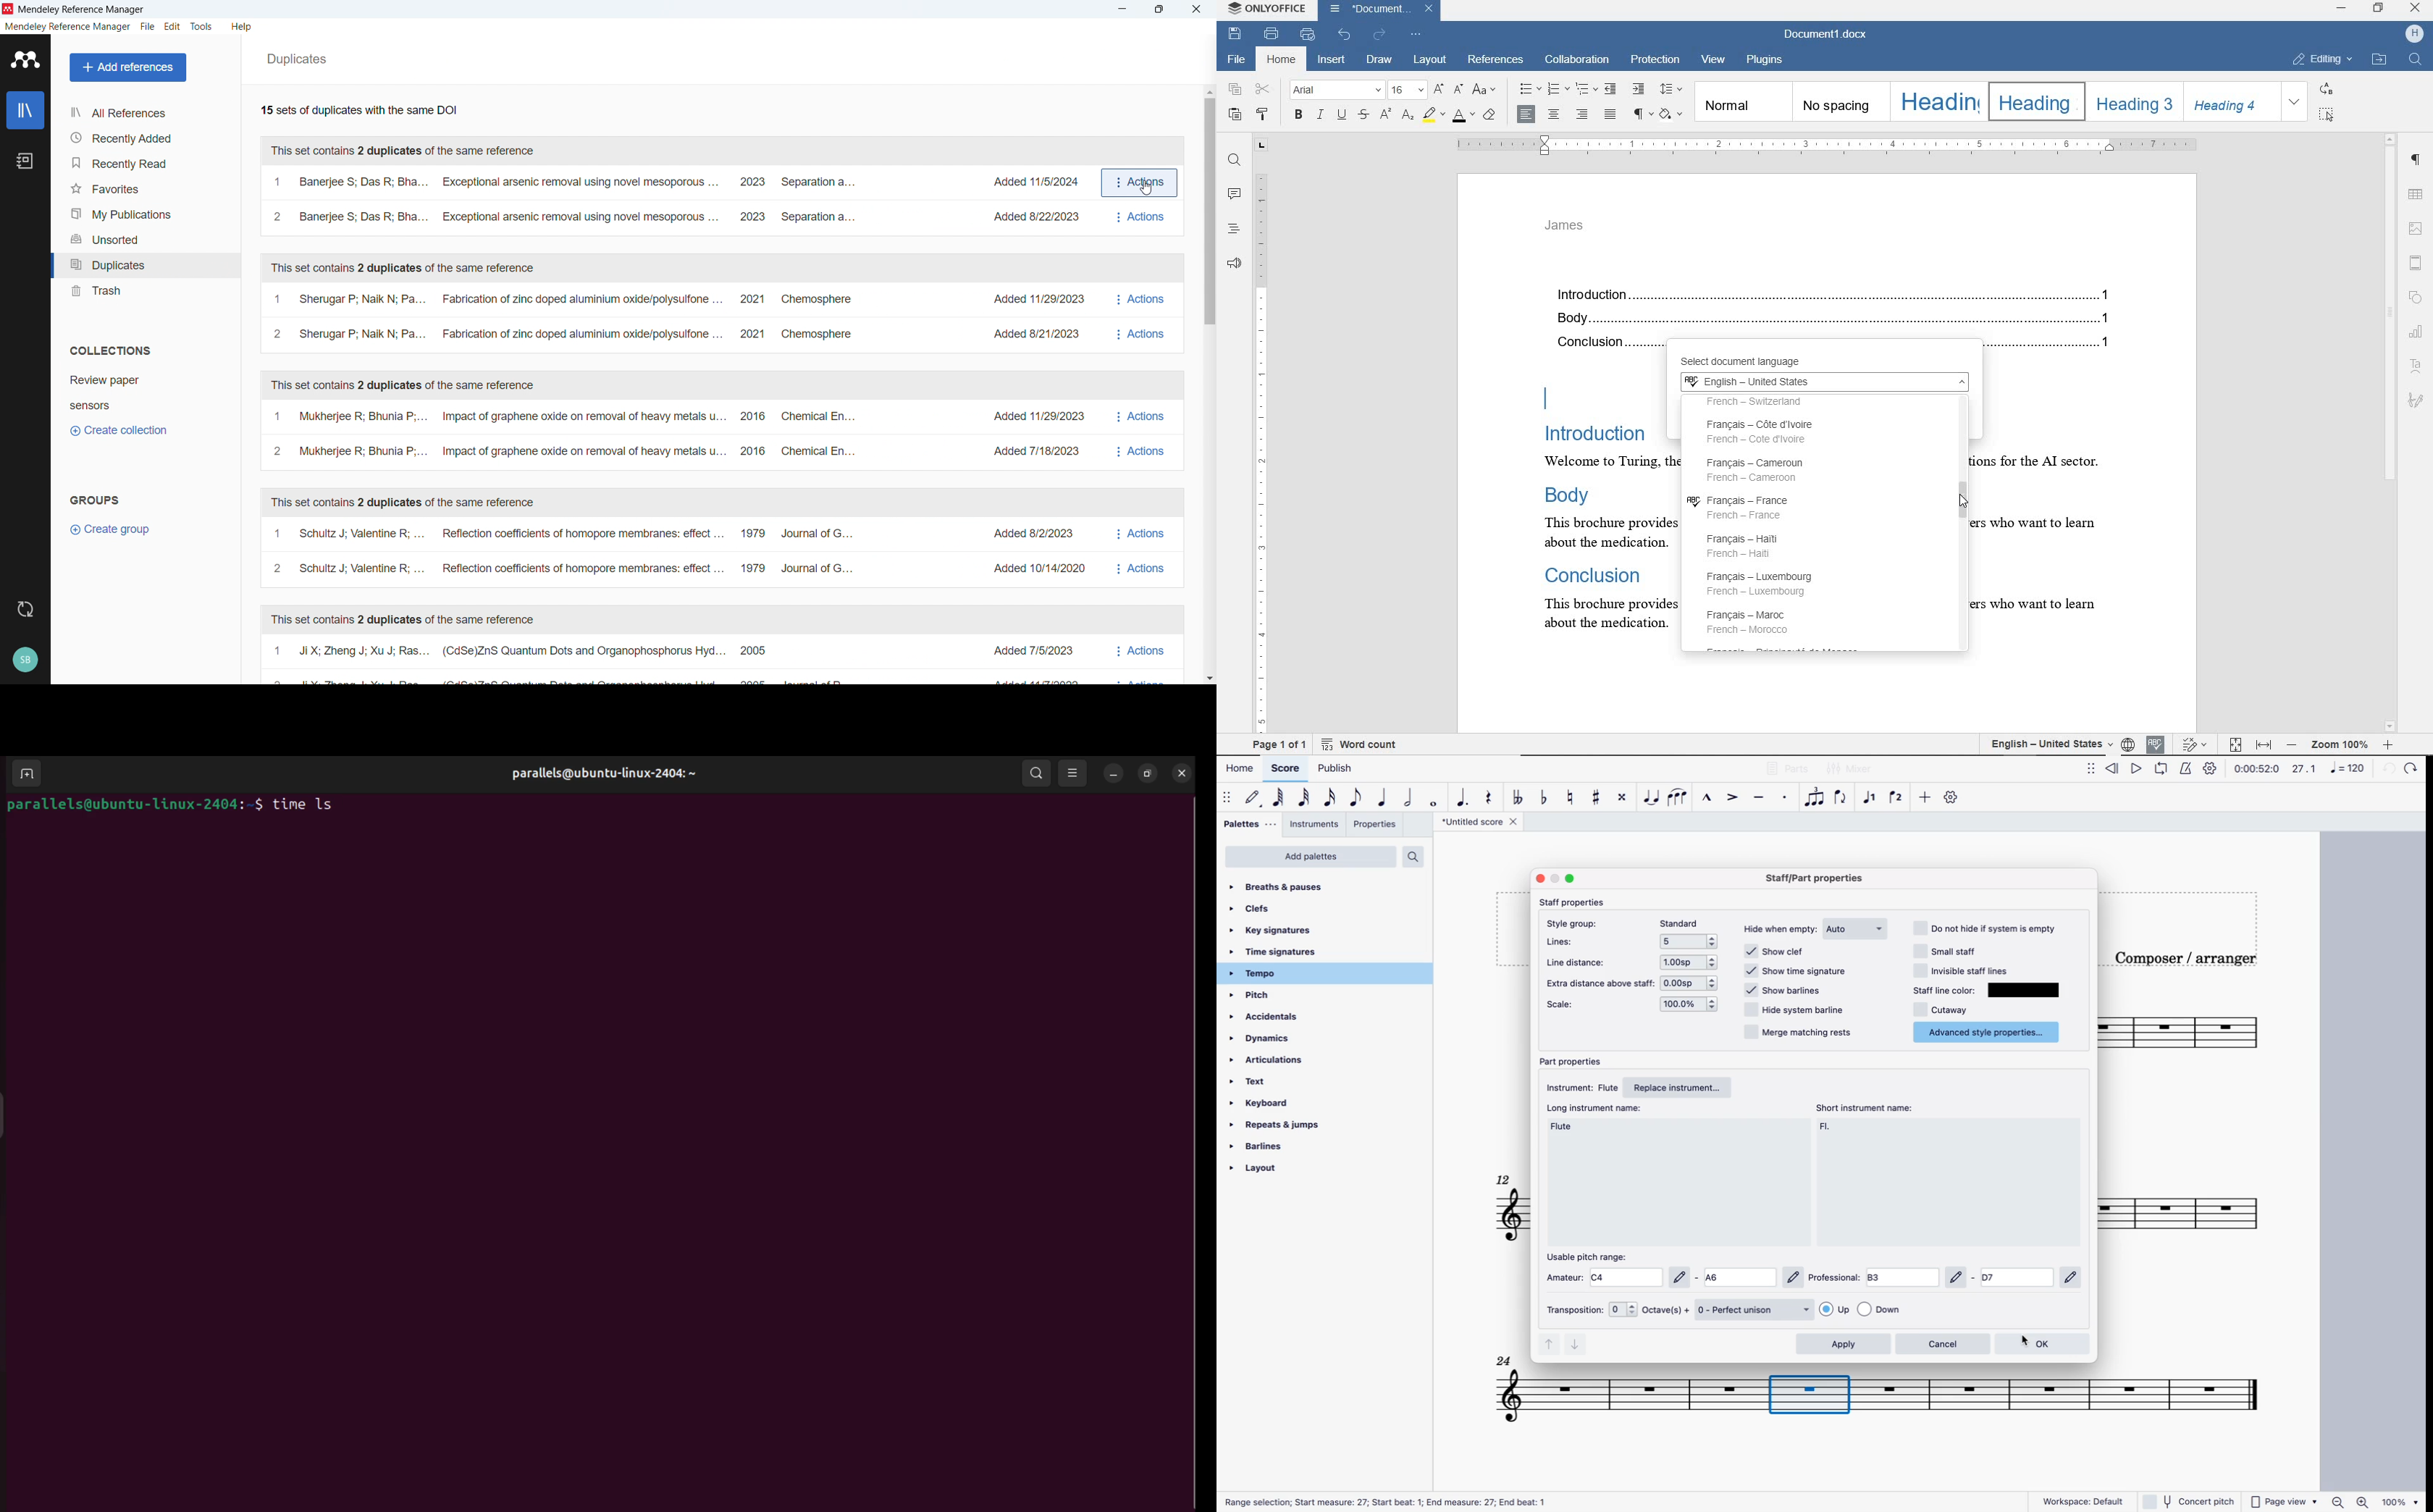 The height and width of the screenshot is (1512, 2436). Describe the element at coordinates (1990, 1031) in the screenshot. I see `advance style properties` at that location.